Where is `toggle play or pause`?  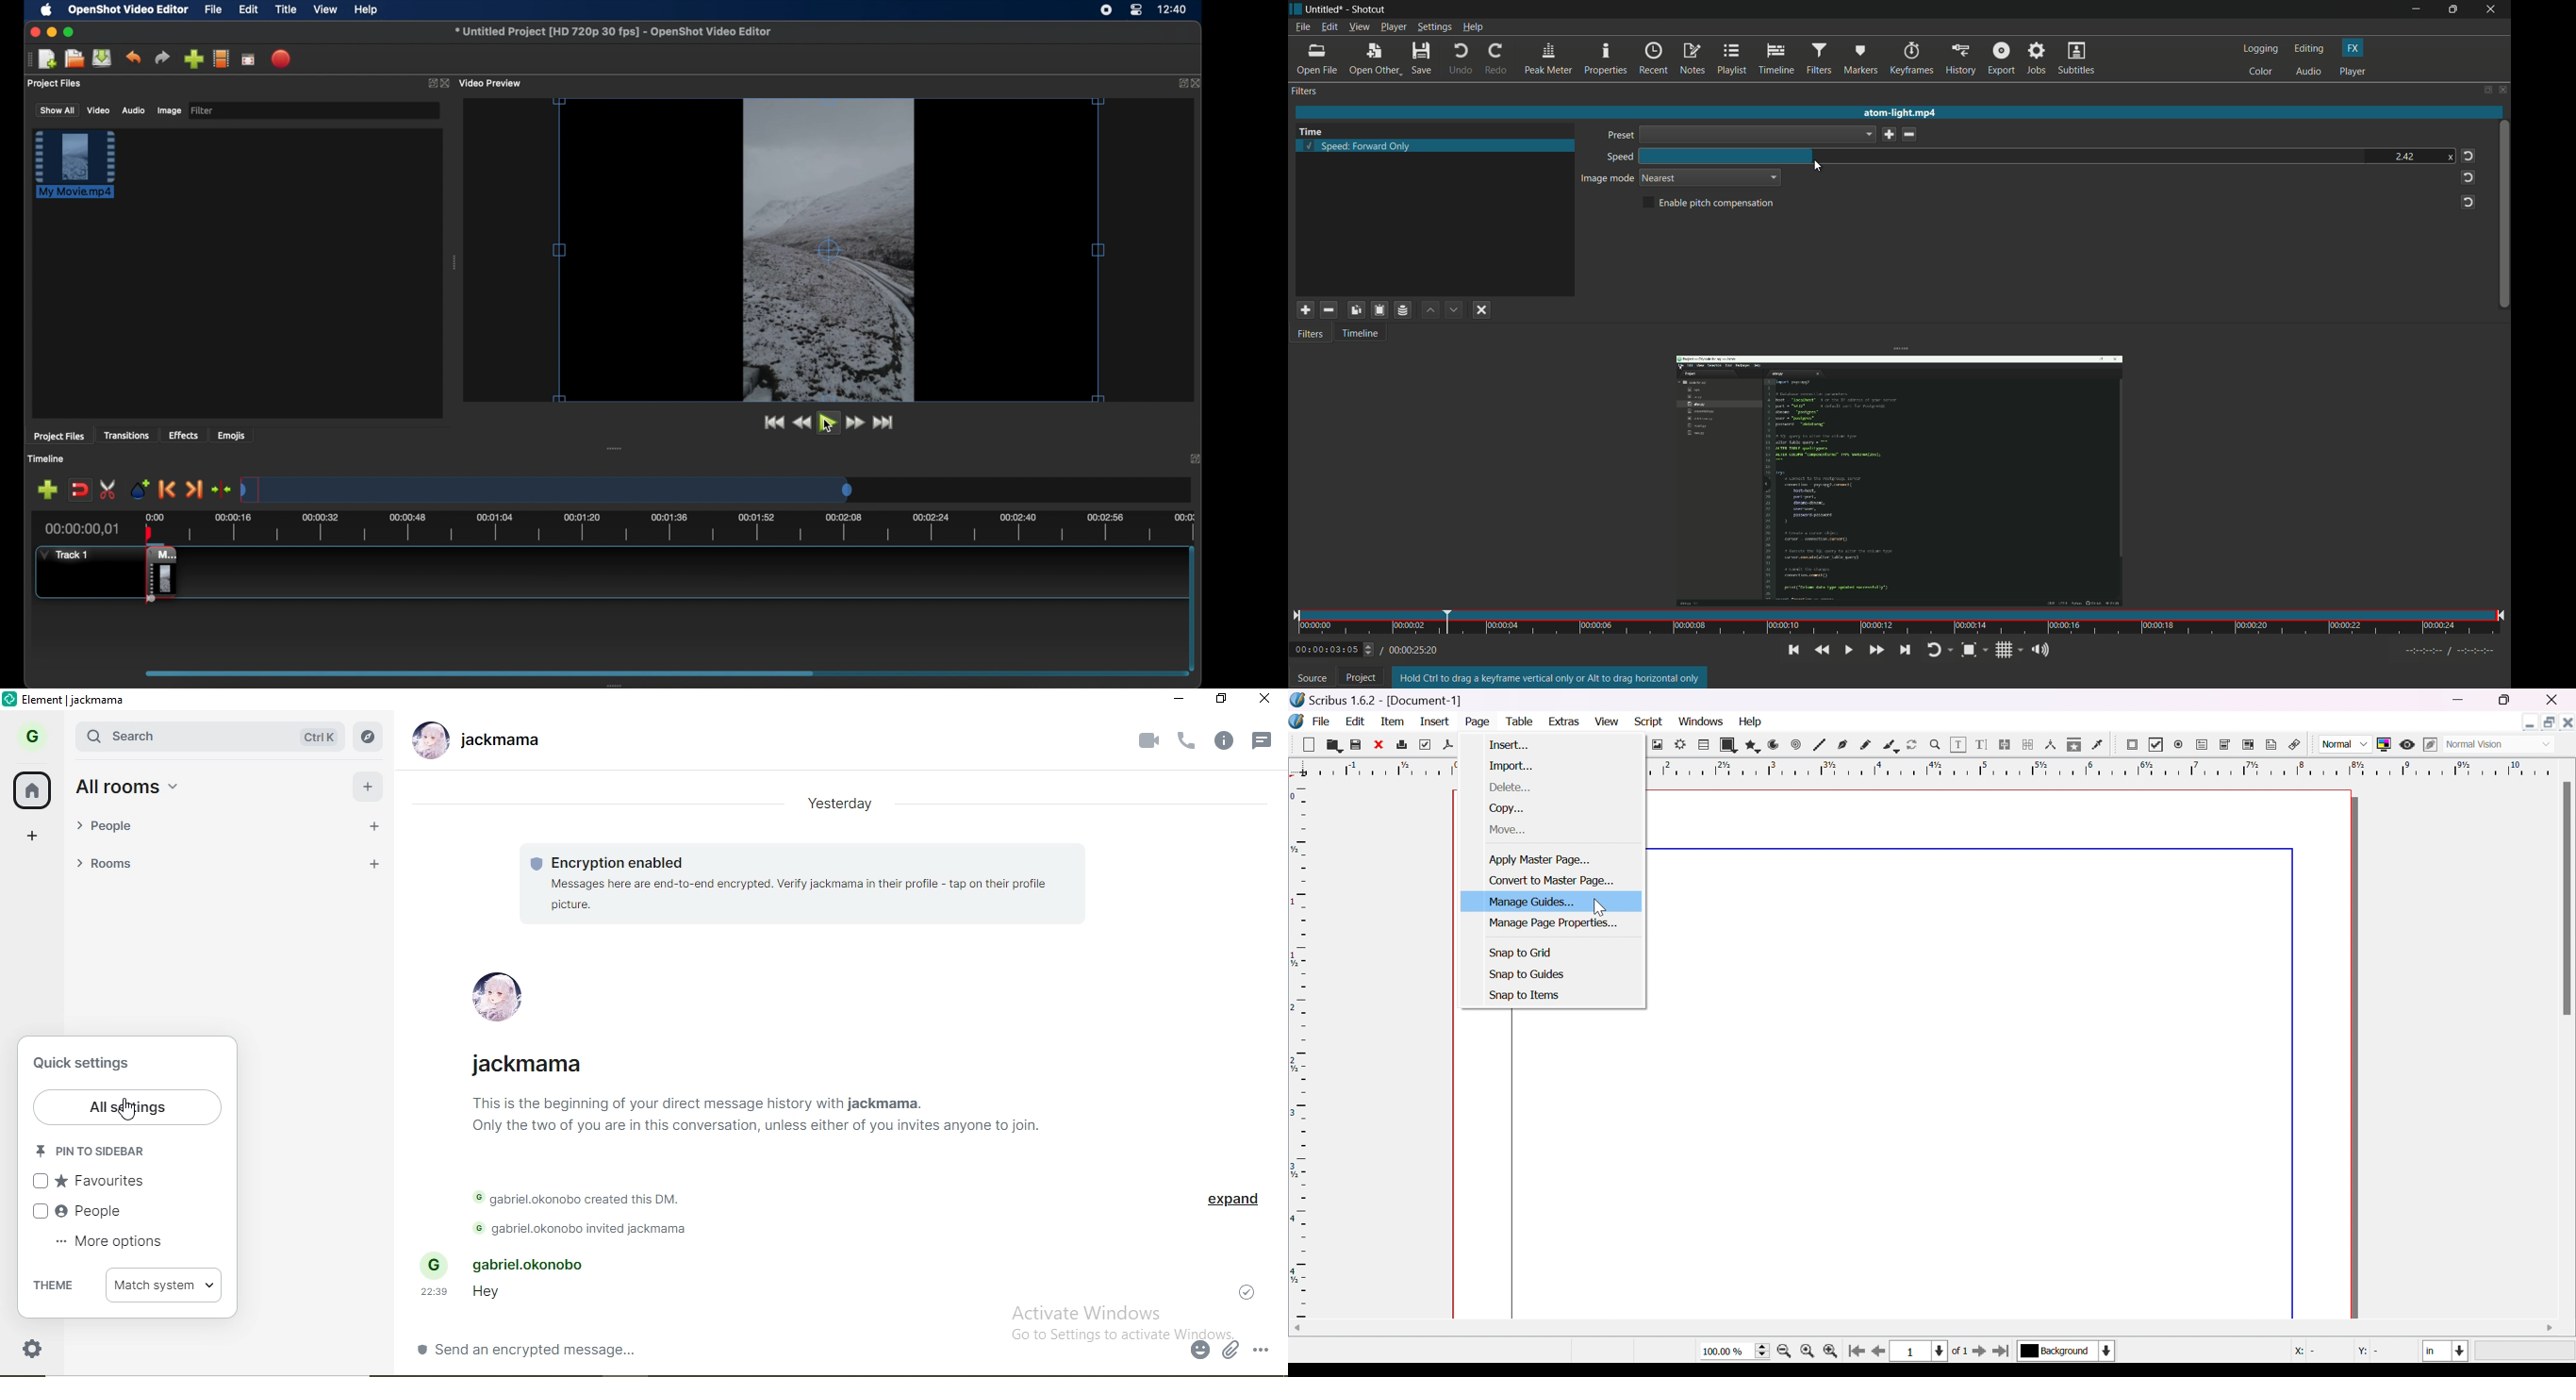 toggle play or pause is located at coordinates (1849, 650).